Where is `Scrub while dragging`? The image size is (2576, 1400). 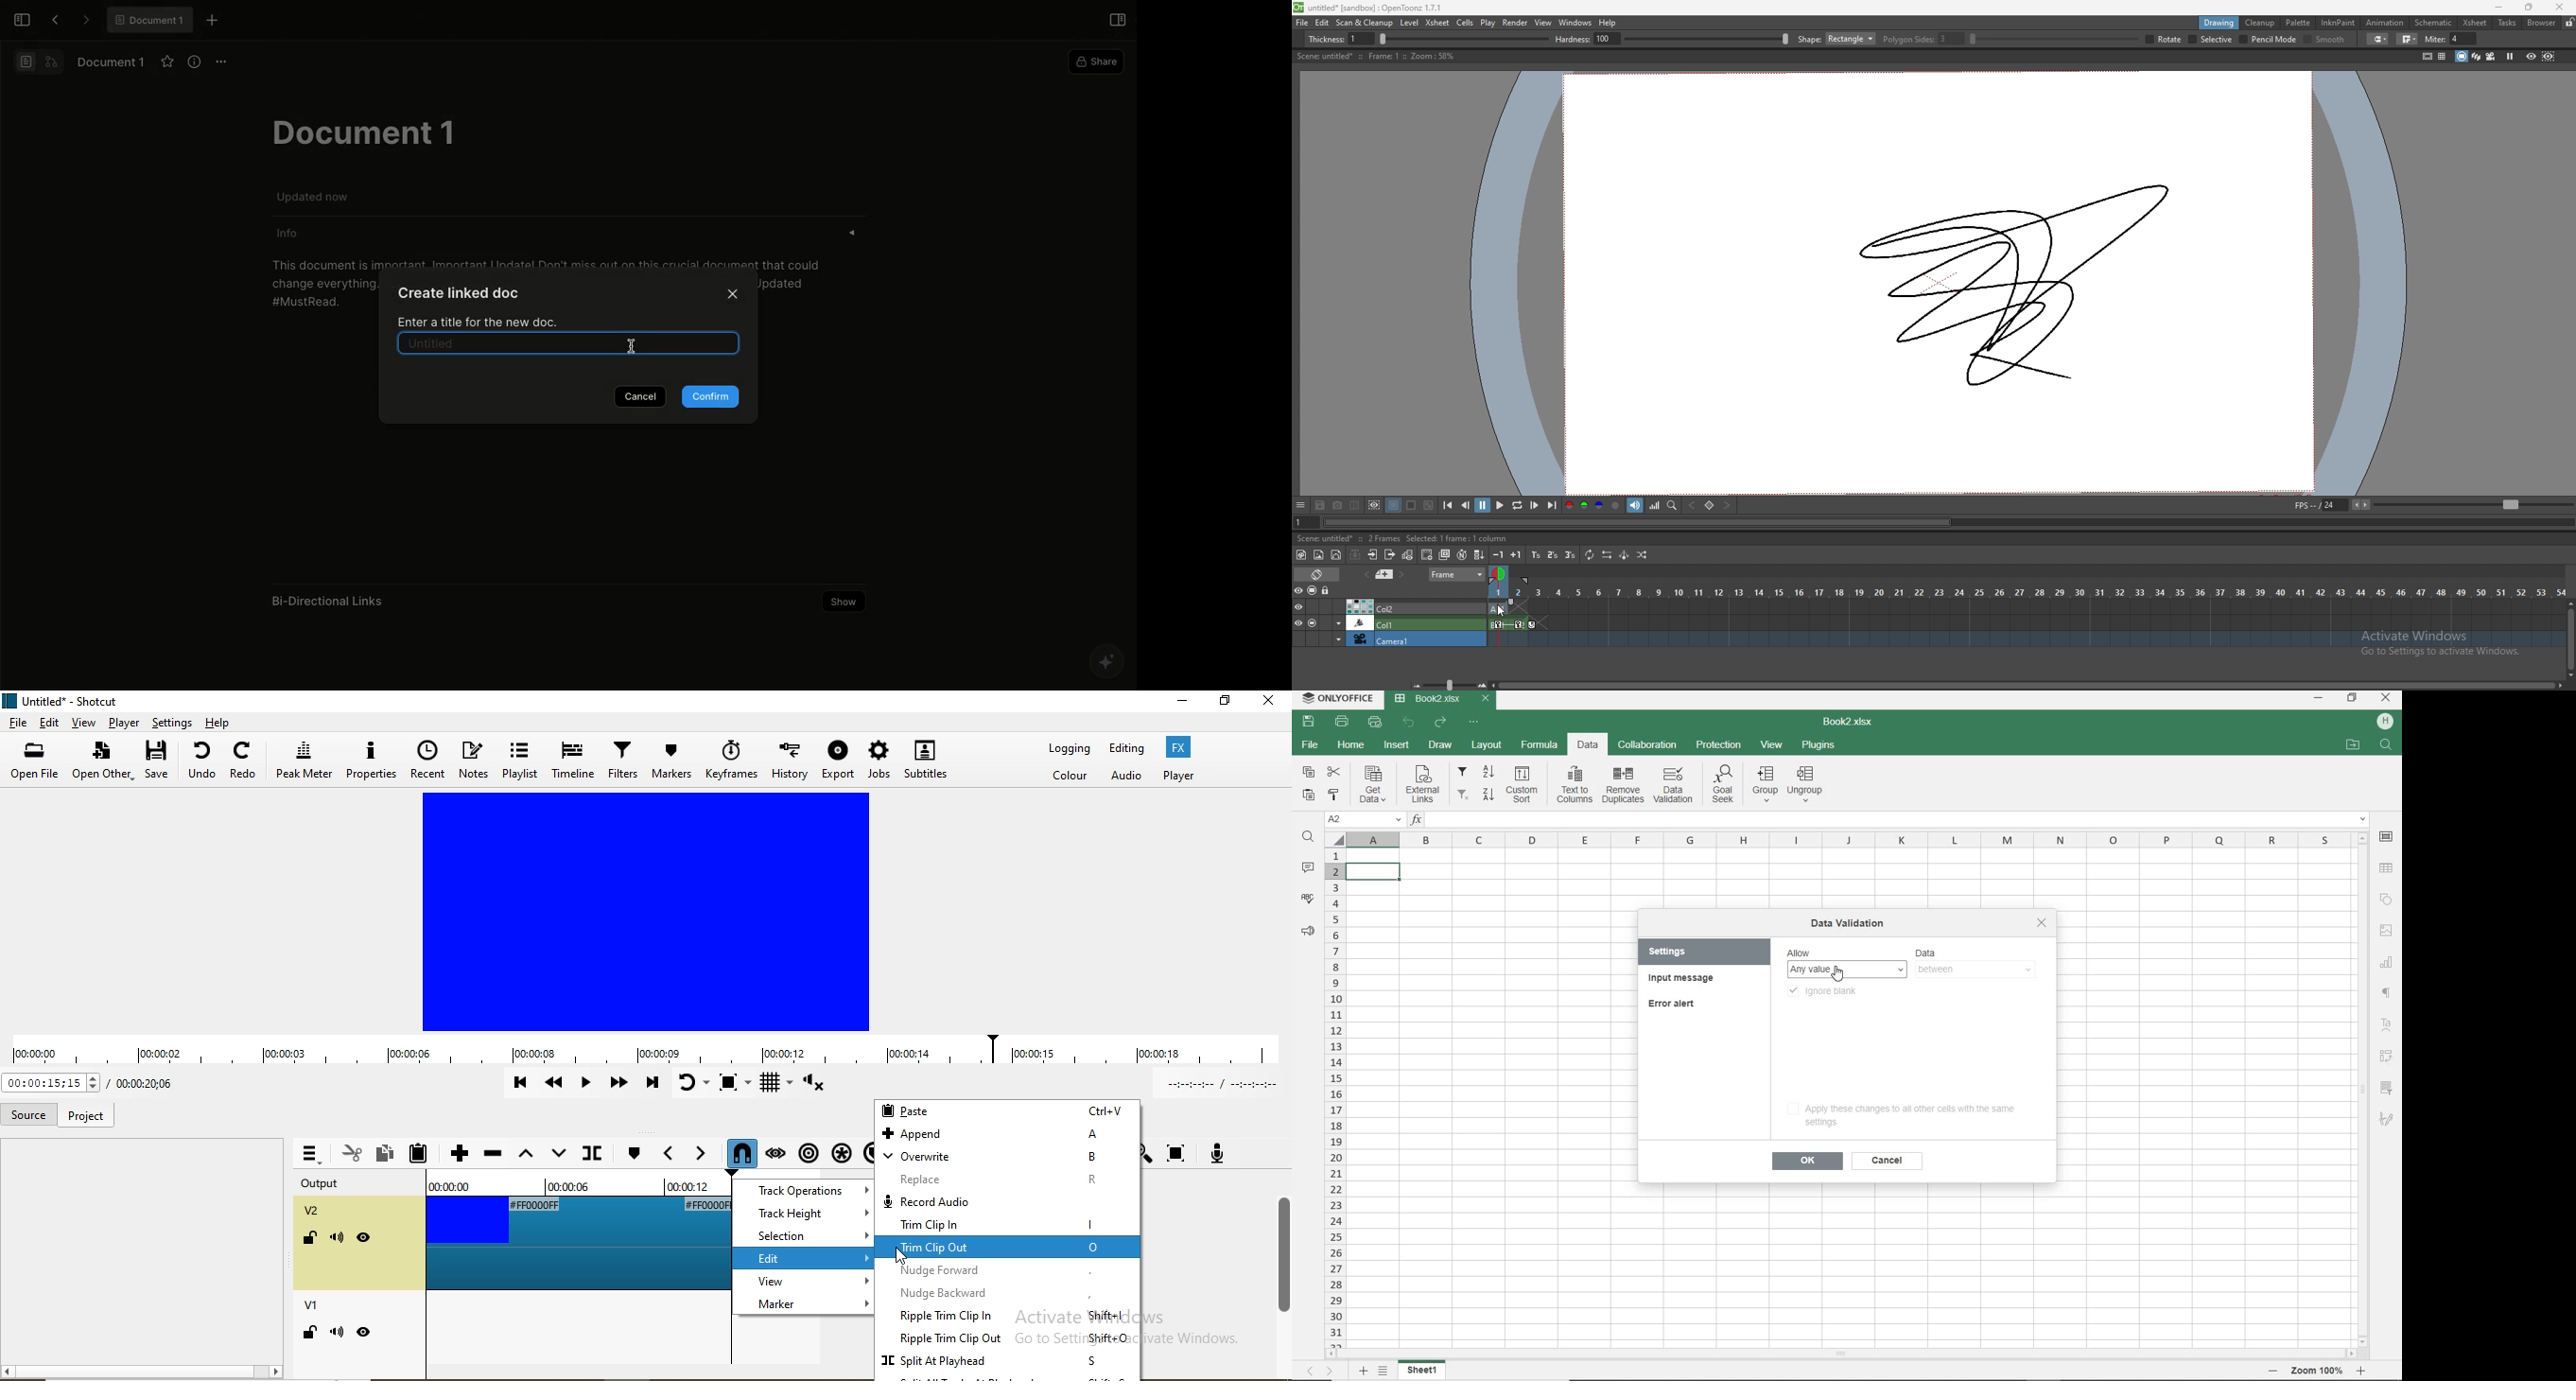
Scrub while dragging is located at coordinates (775, 1150).